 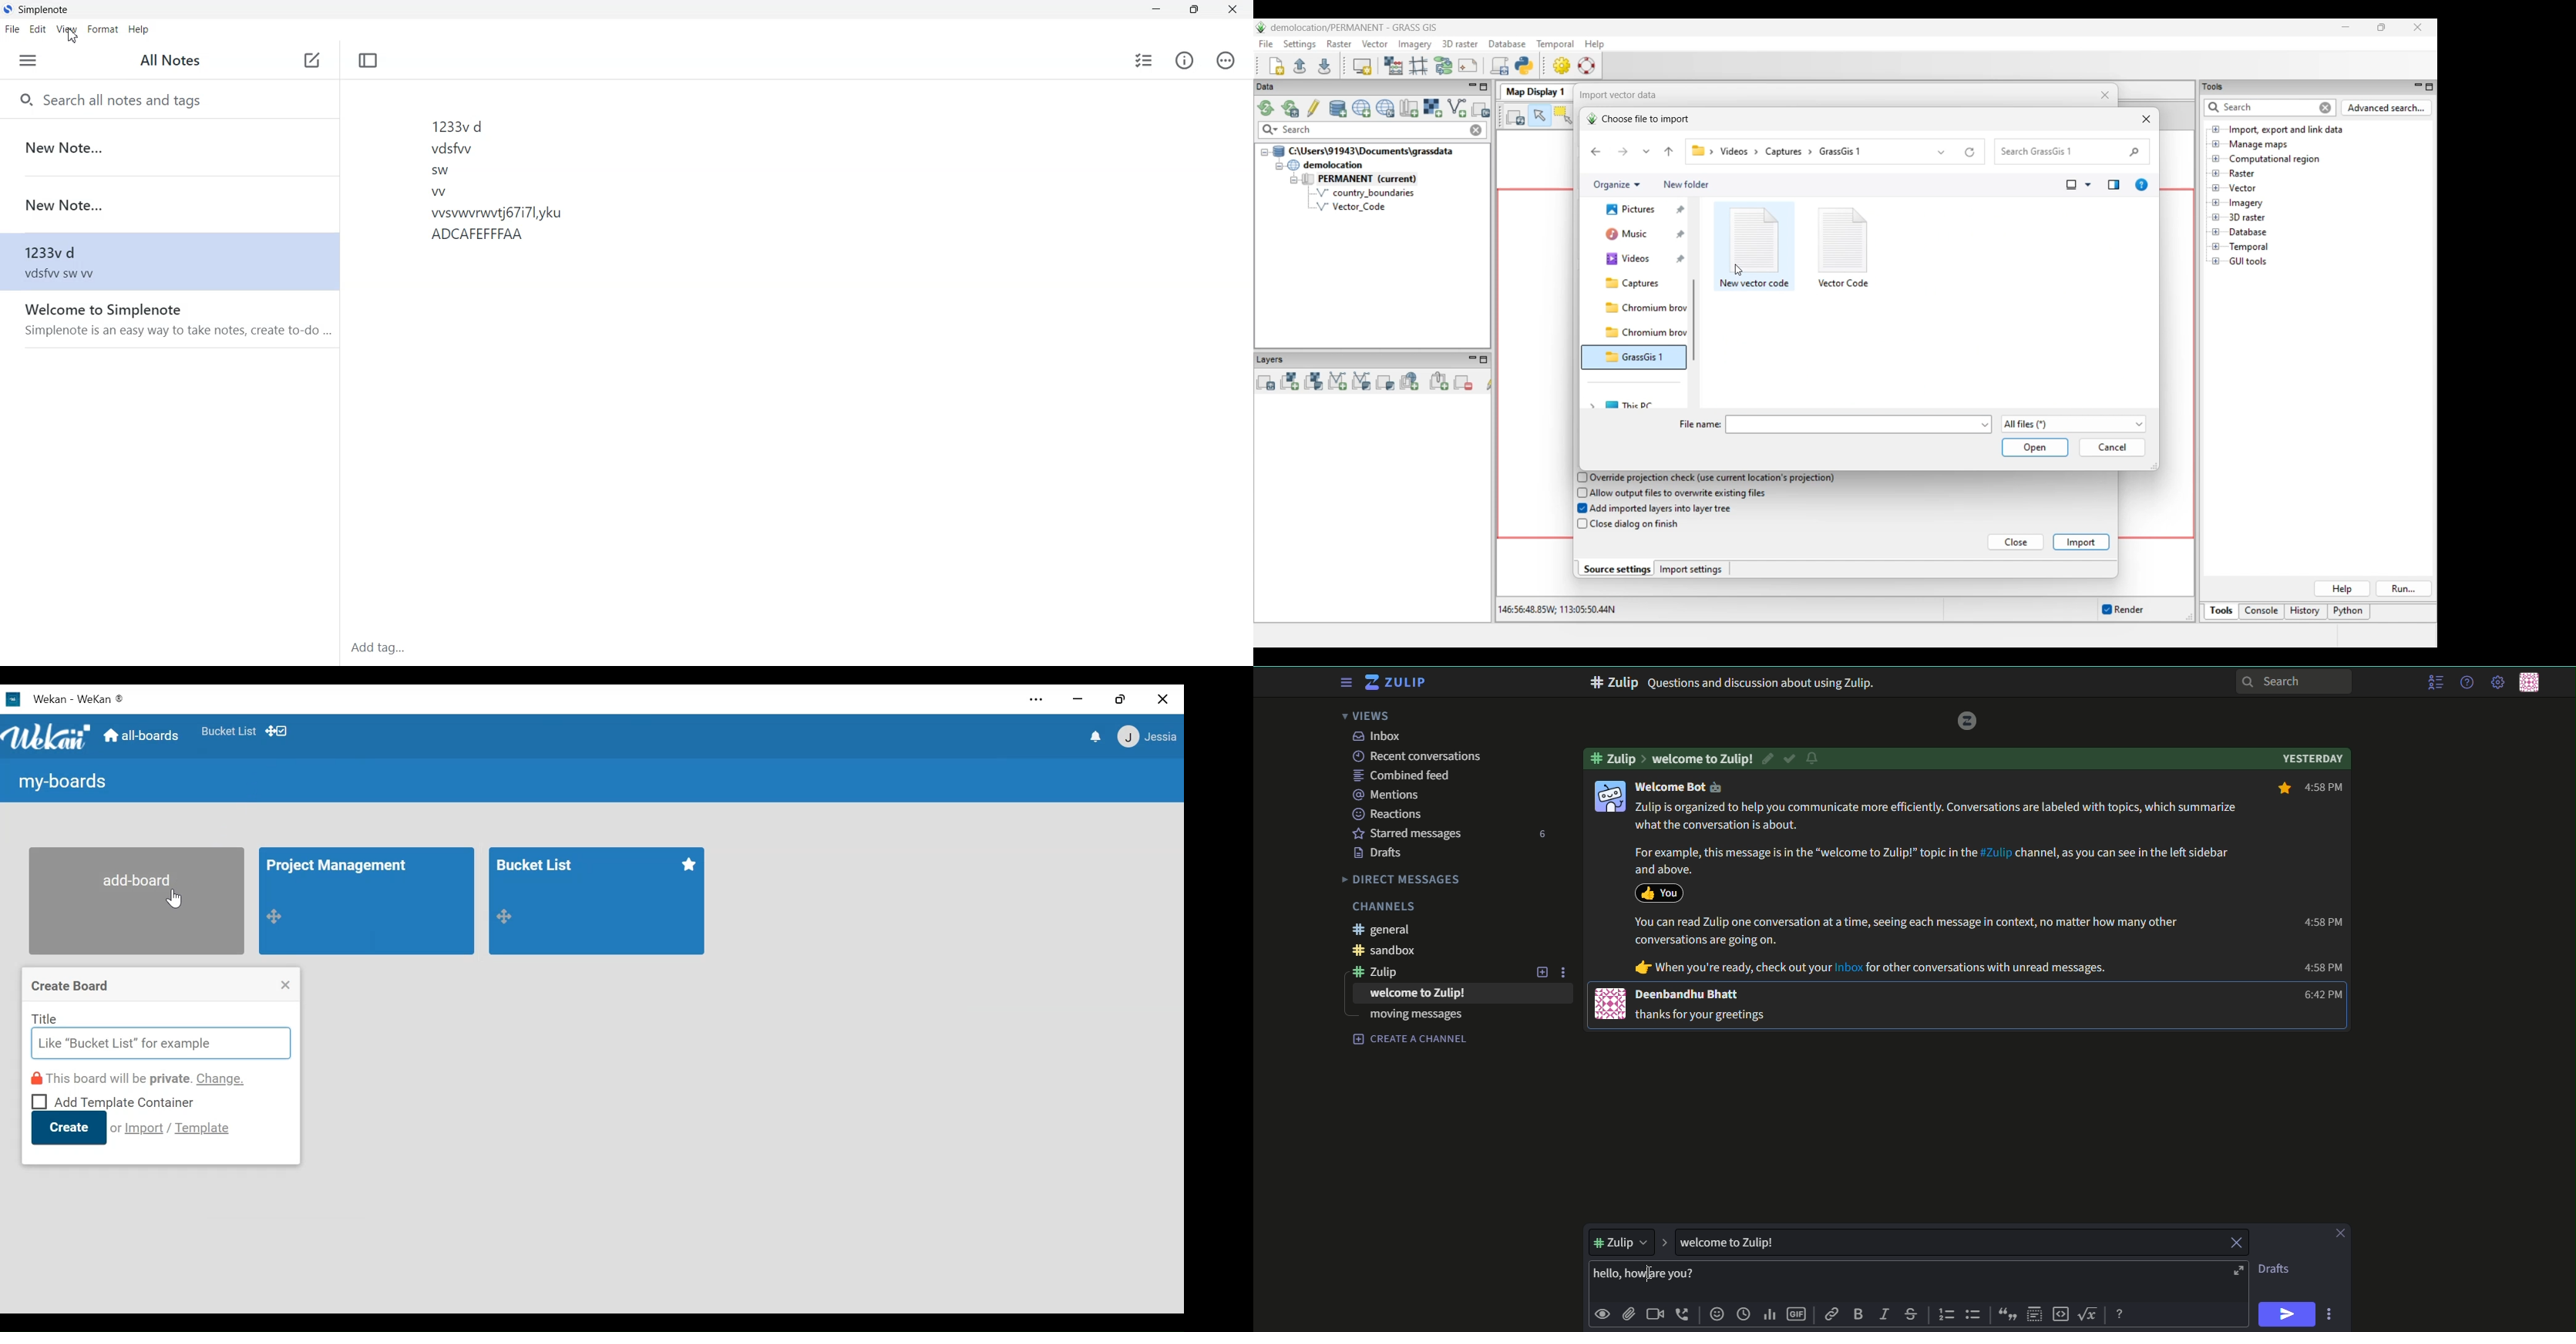 What do you see at coordinates (1858, 1315) in the screenshot?
I see `bold` at bounding box center [1858, 1315].